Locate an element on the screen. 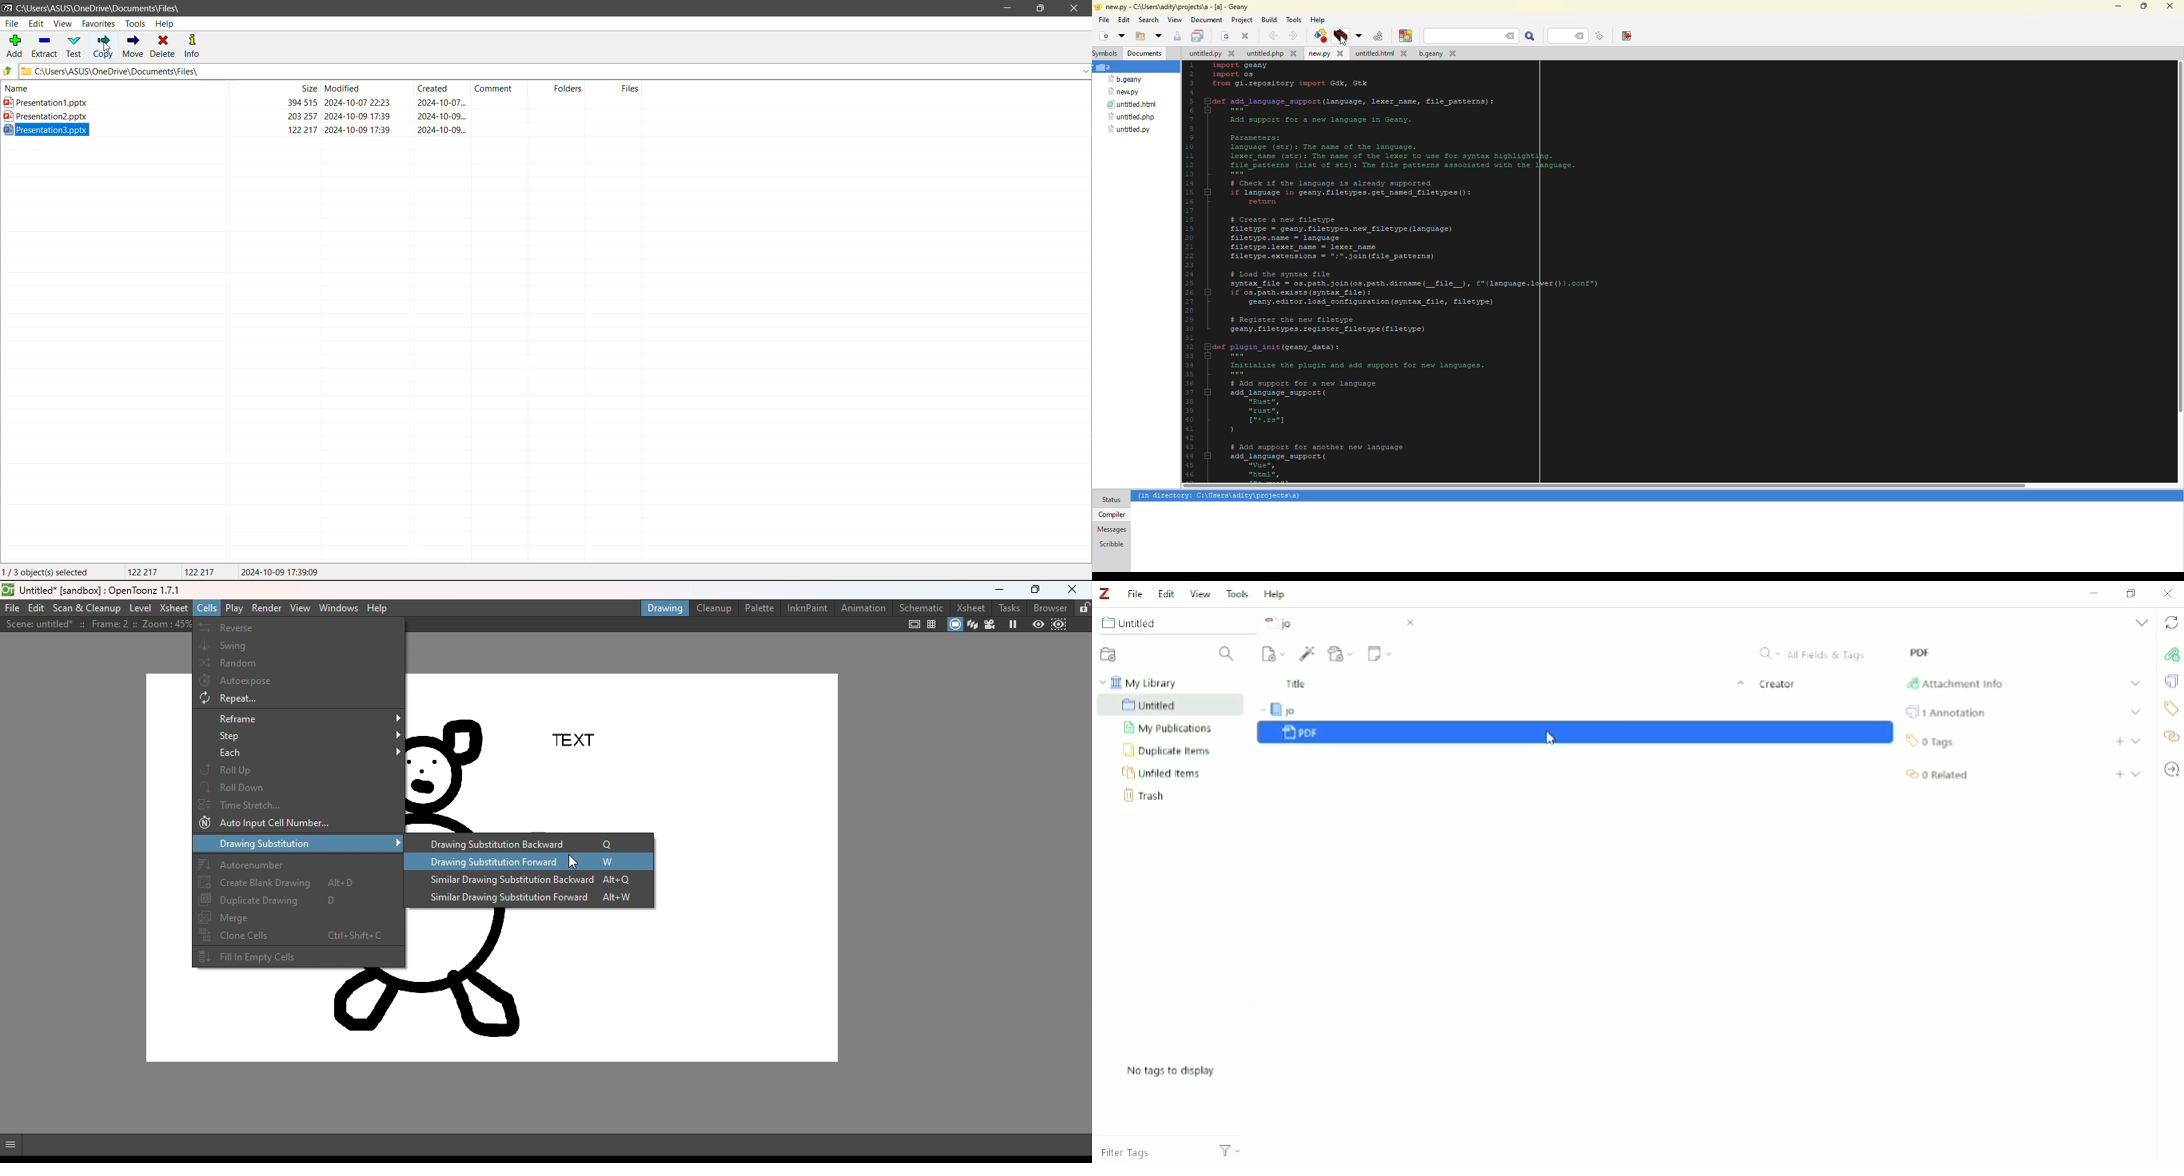 The width and height of the screenshot is (2184, 1176). jo is located at coordinates (1340, 623).